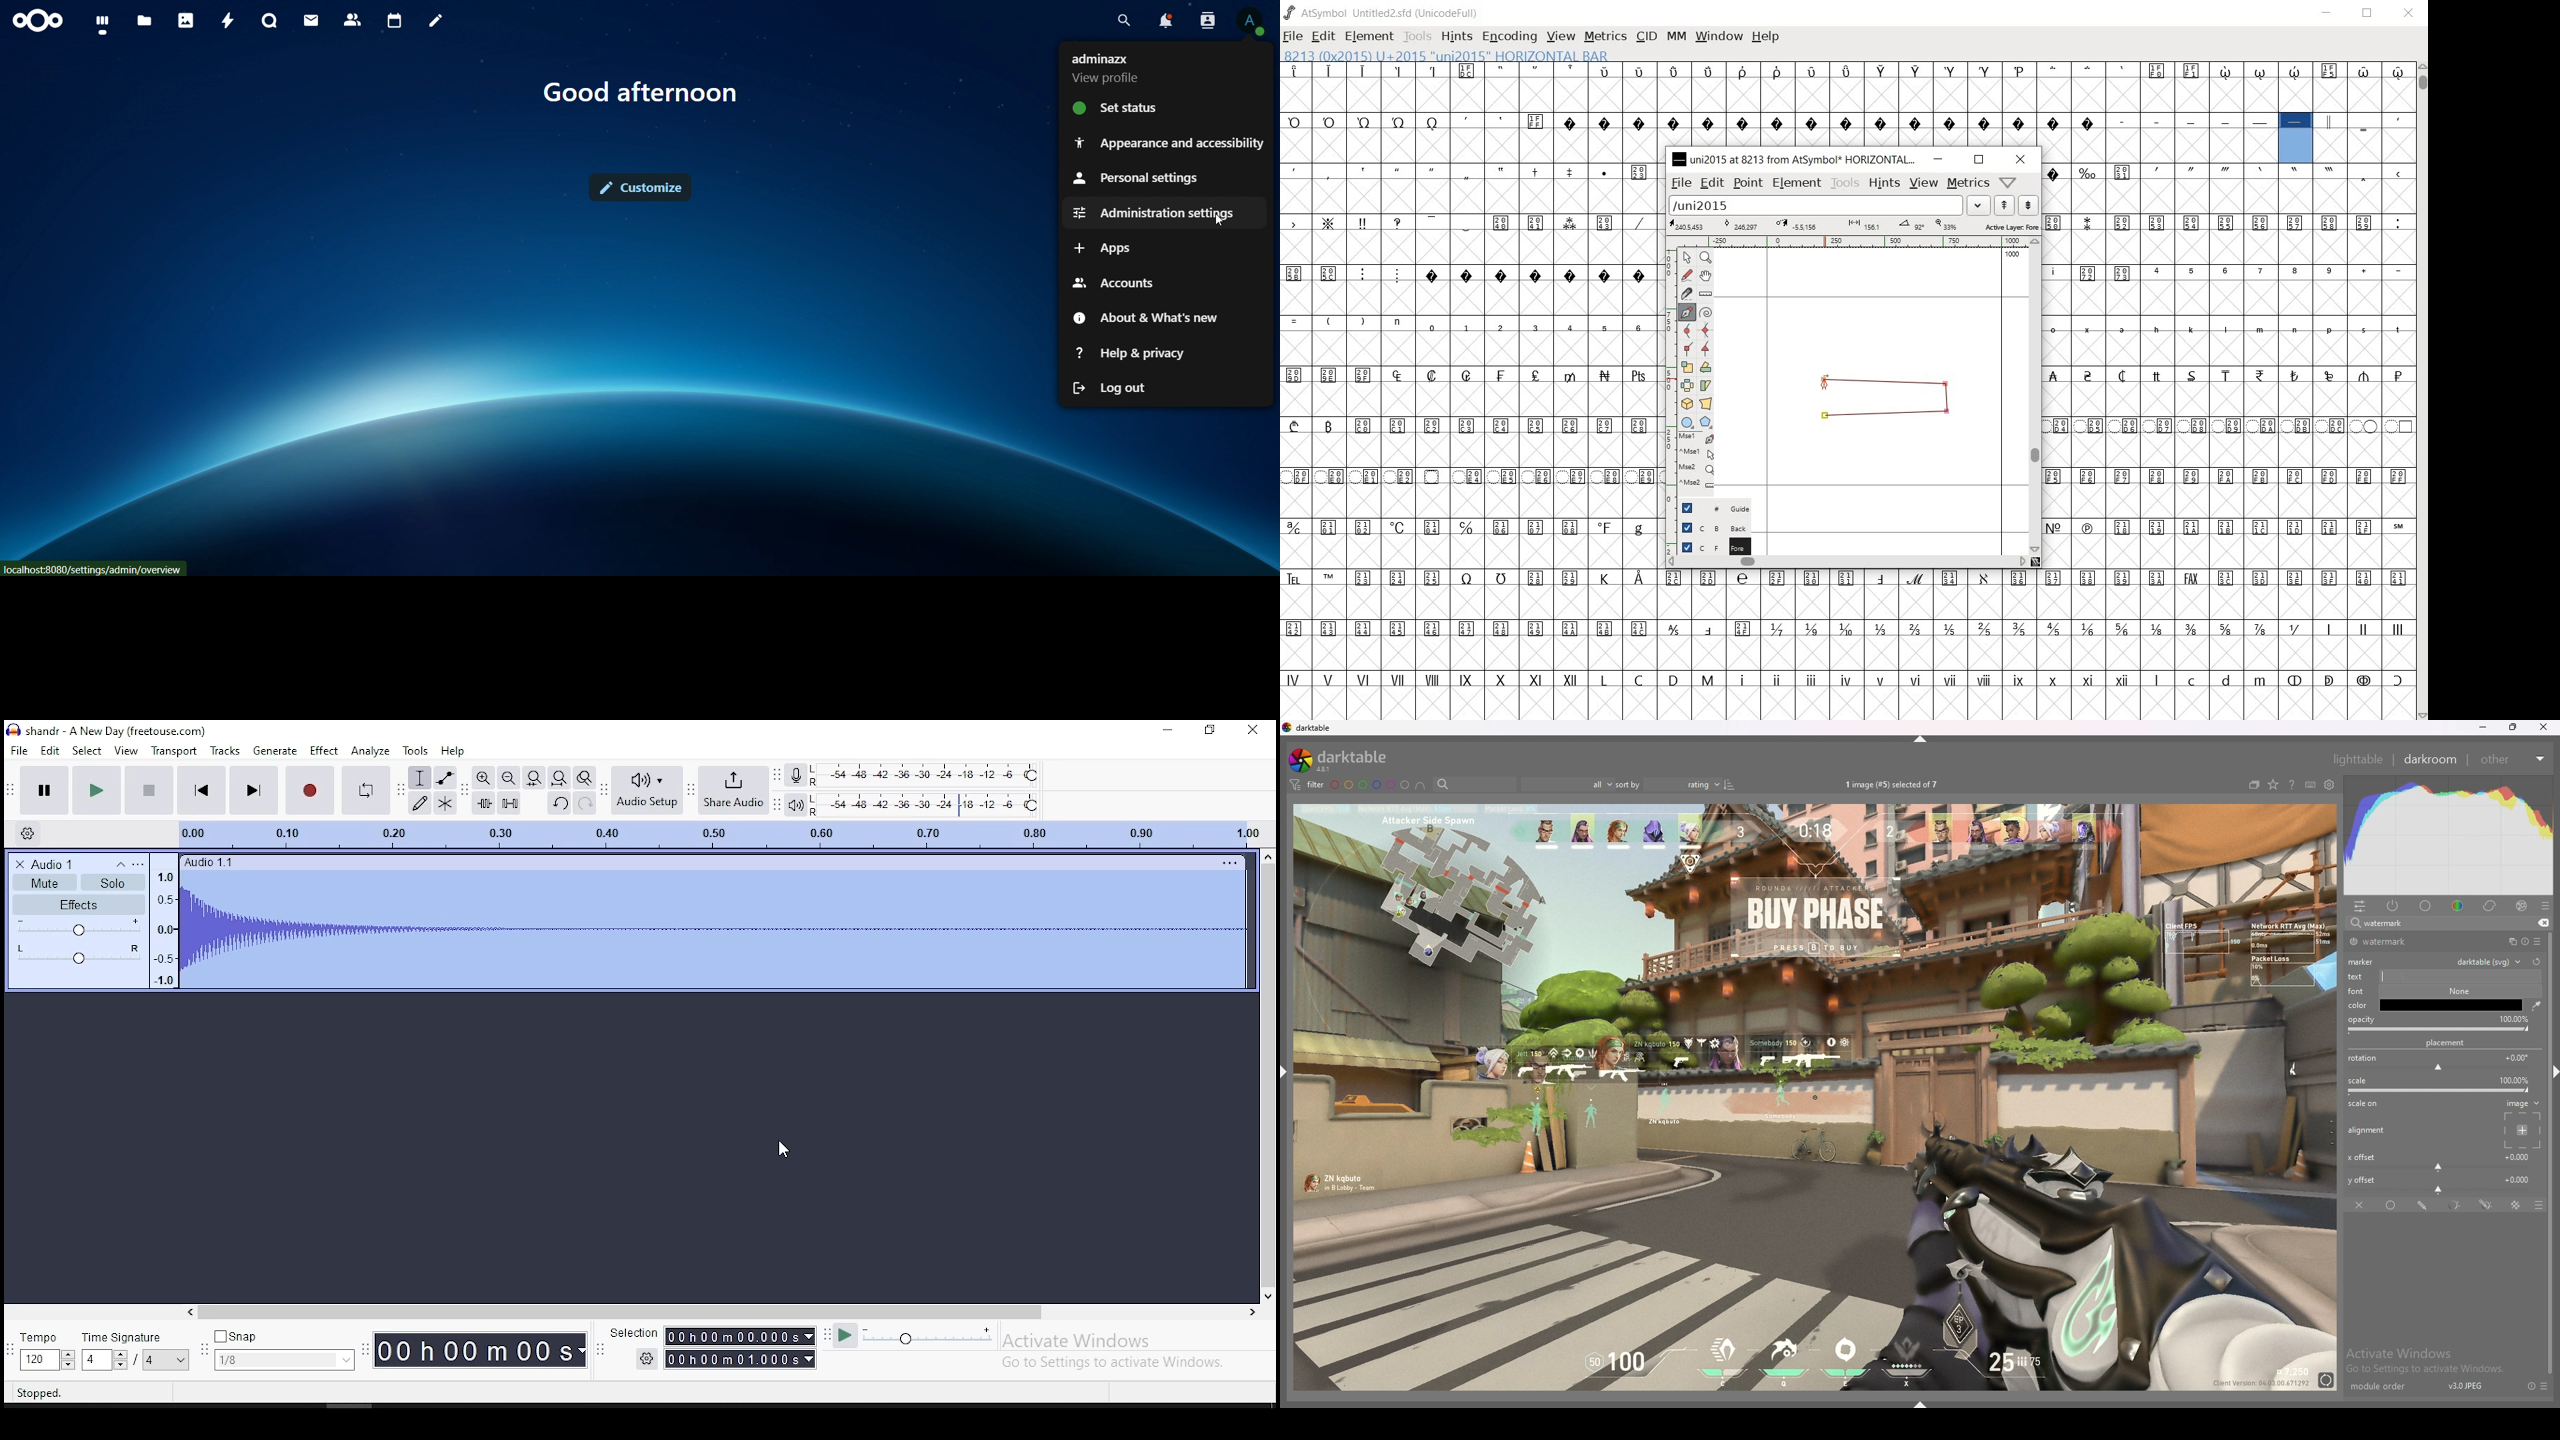 The image size is (2576, 1456). What do you see at coordinates (1710, 528) in the screenshot?
I see `Background` at bounding box center [1710, 528].